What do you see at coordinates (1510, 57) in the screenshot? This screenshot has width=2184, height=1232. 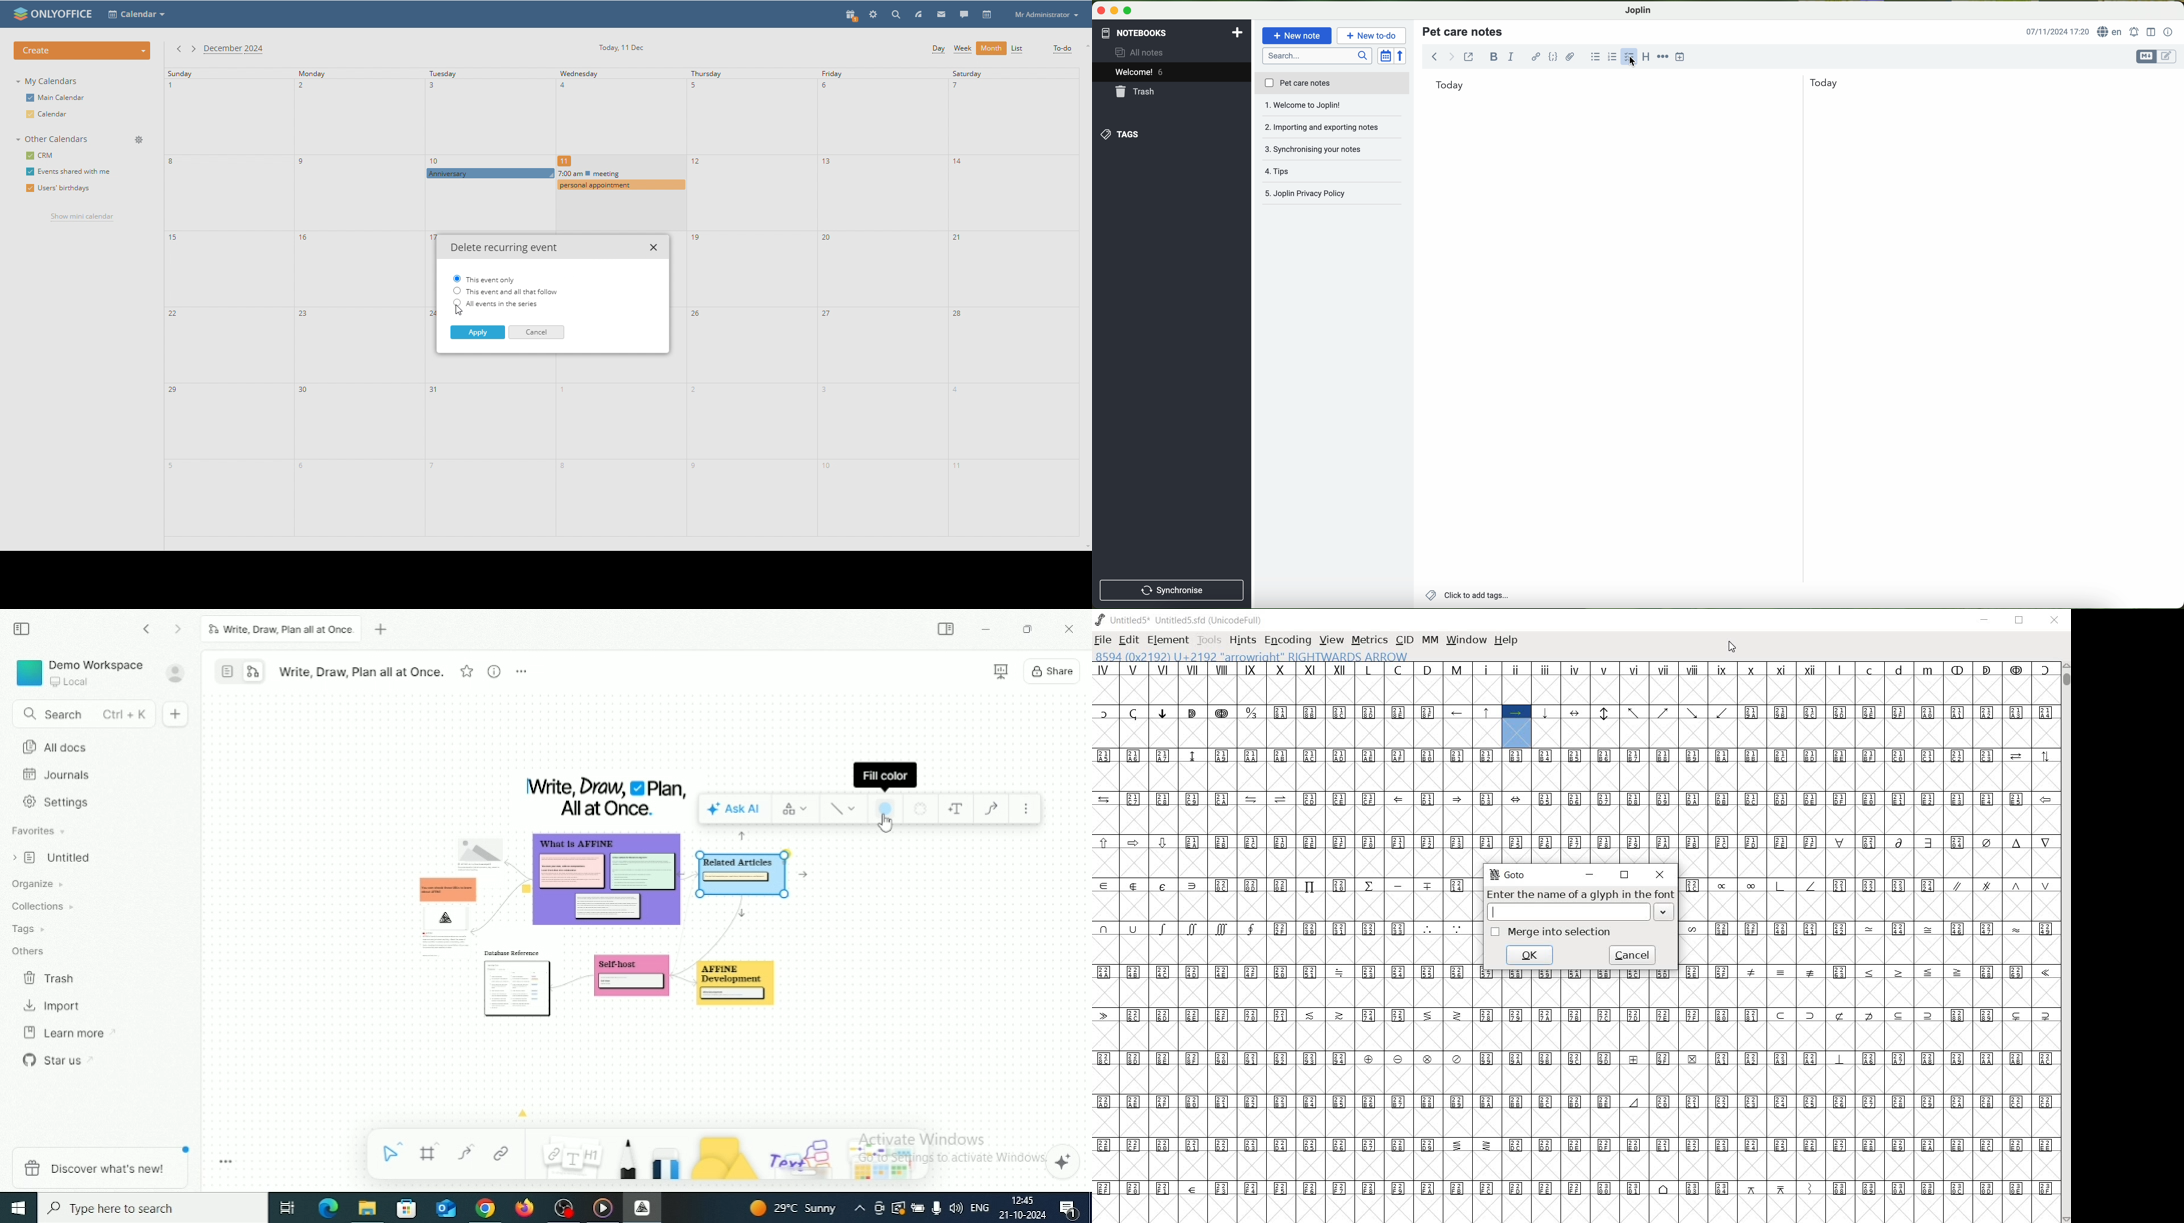 I see `italic` at bounding box center [1510, 57].